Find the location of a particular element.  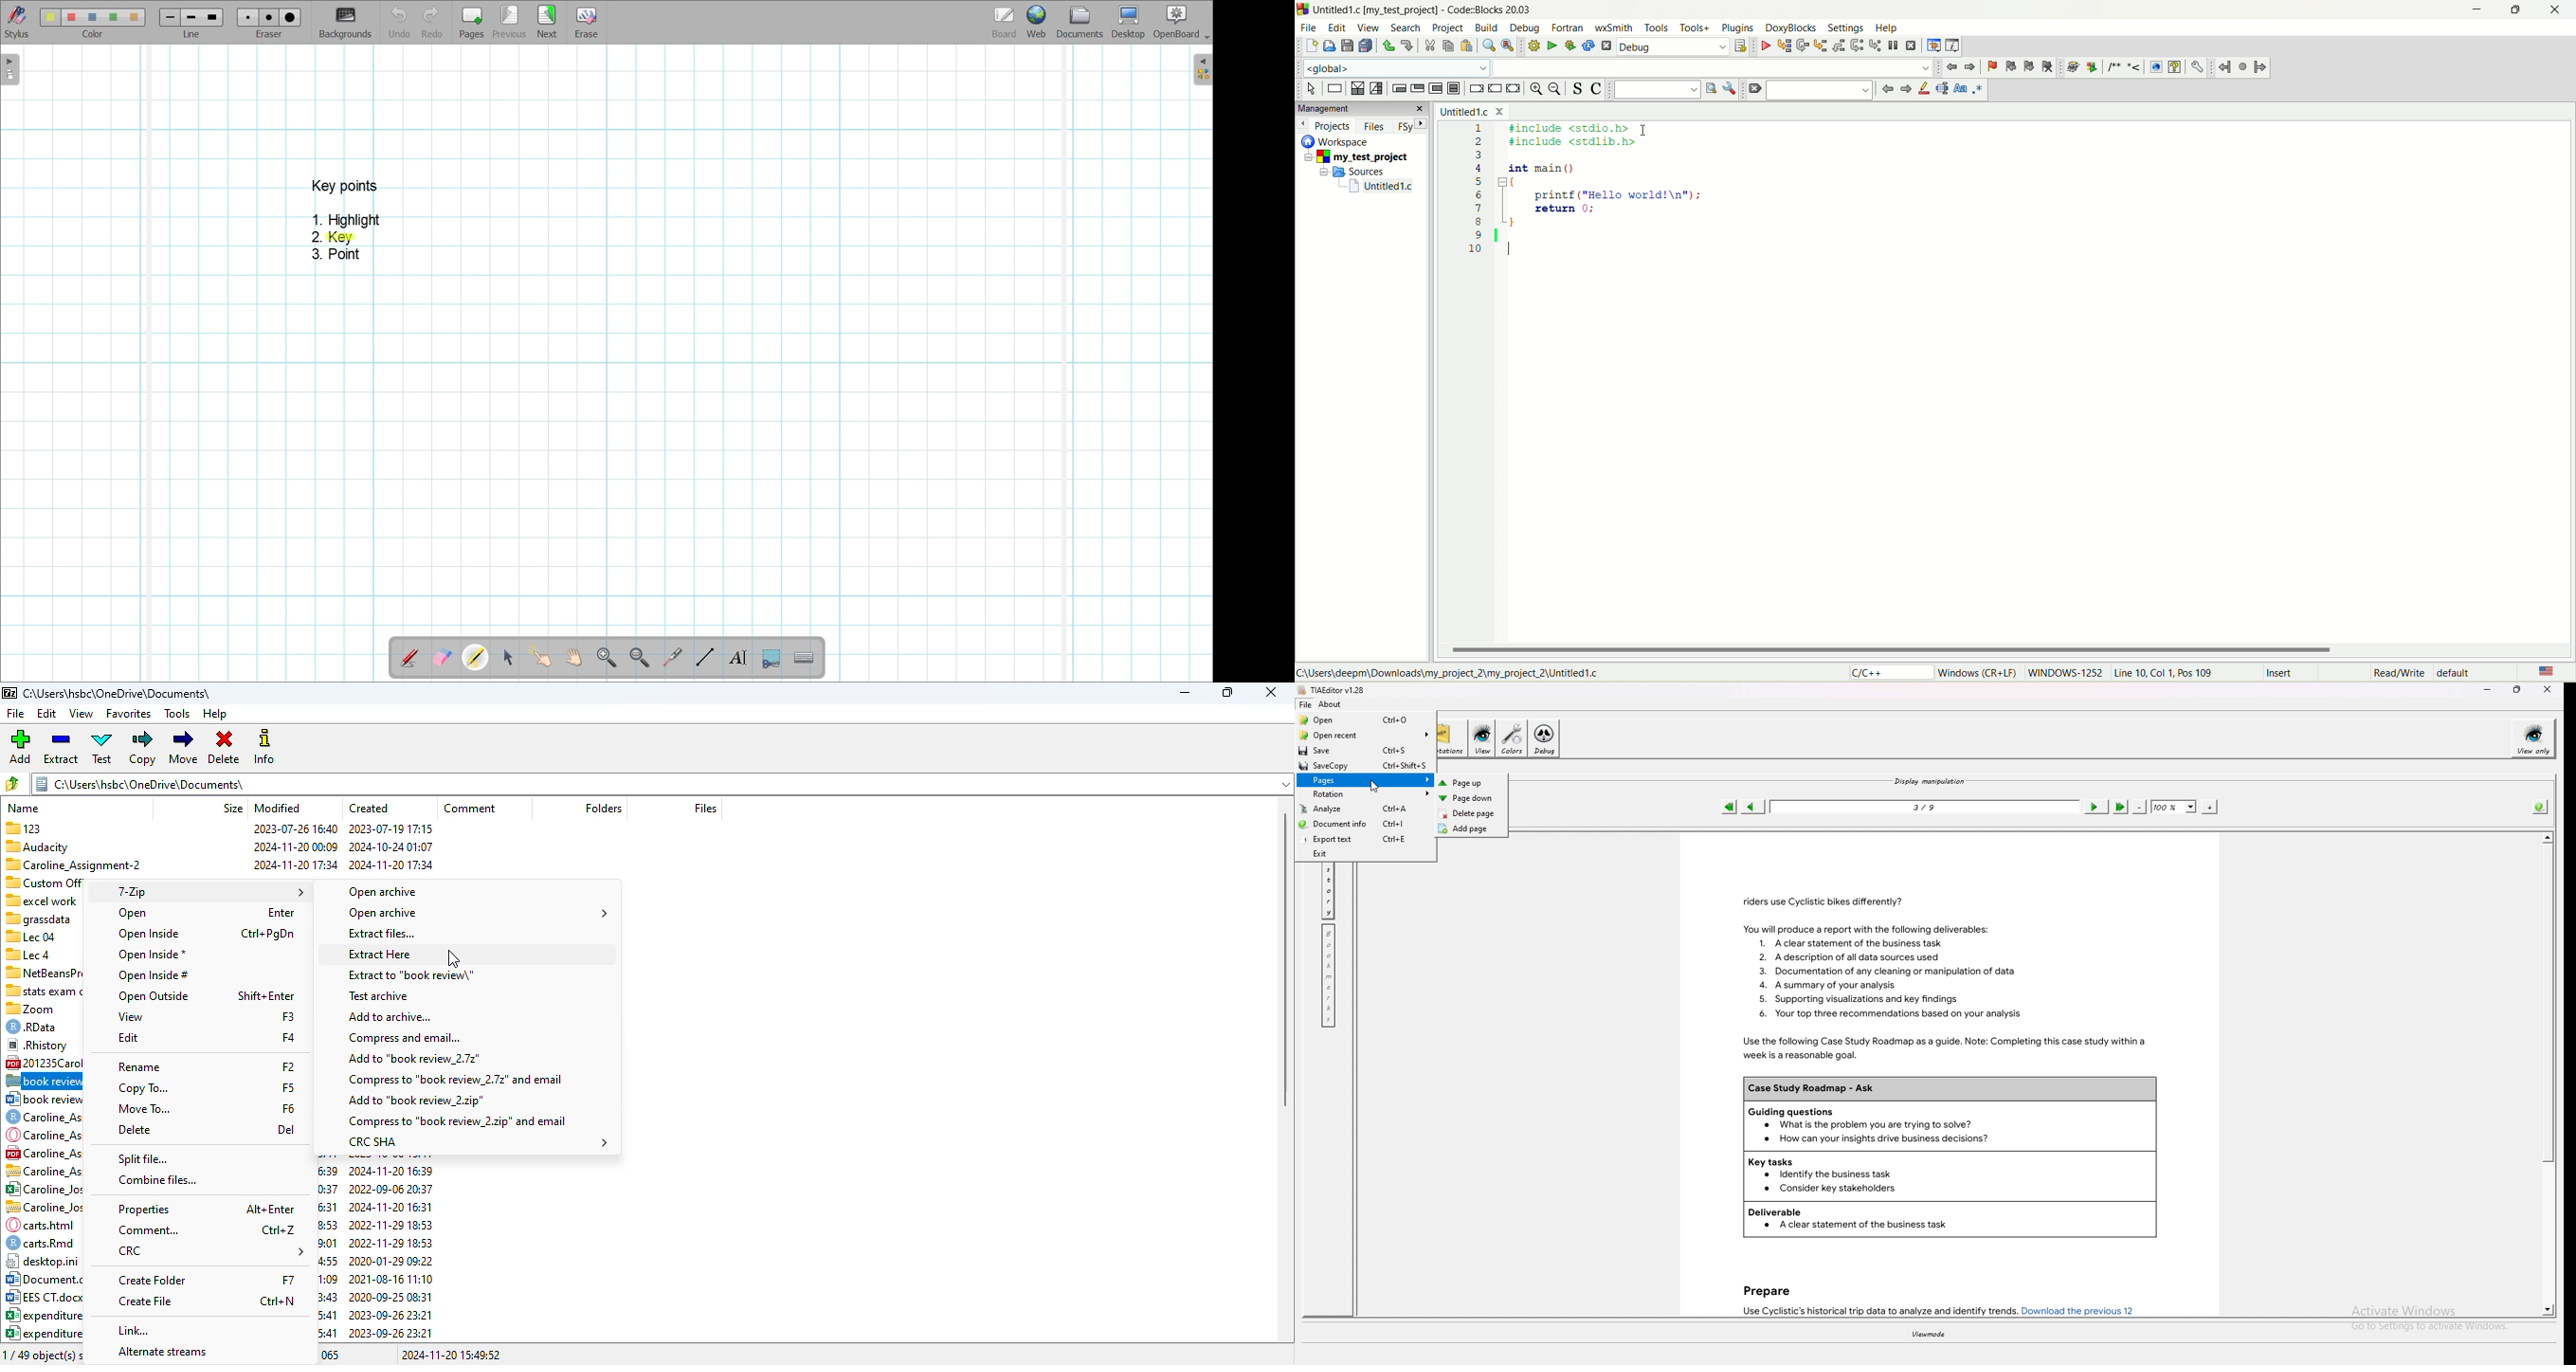

add to .zip file is located at coordinates (415, 1101).